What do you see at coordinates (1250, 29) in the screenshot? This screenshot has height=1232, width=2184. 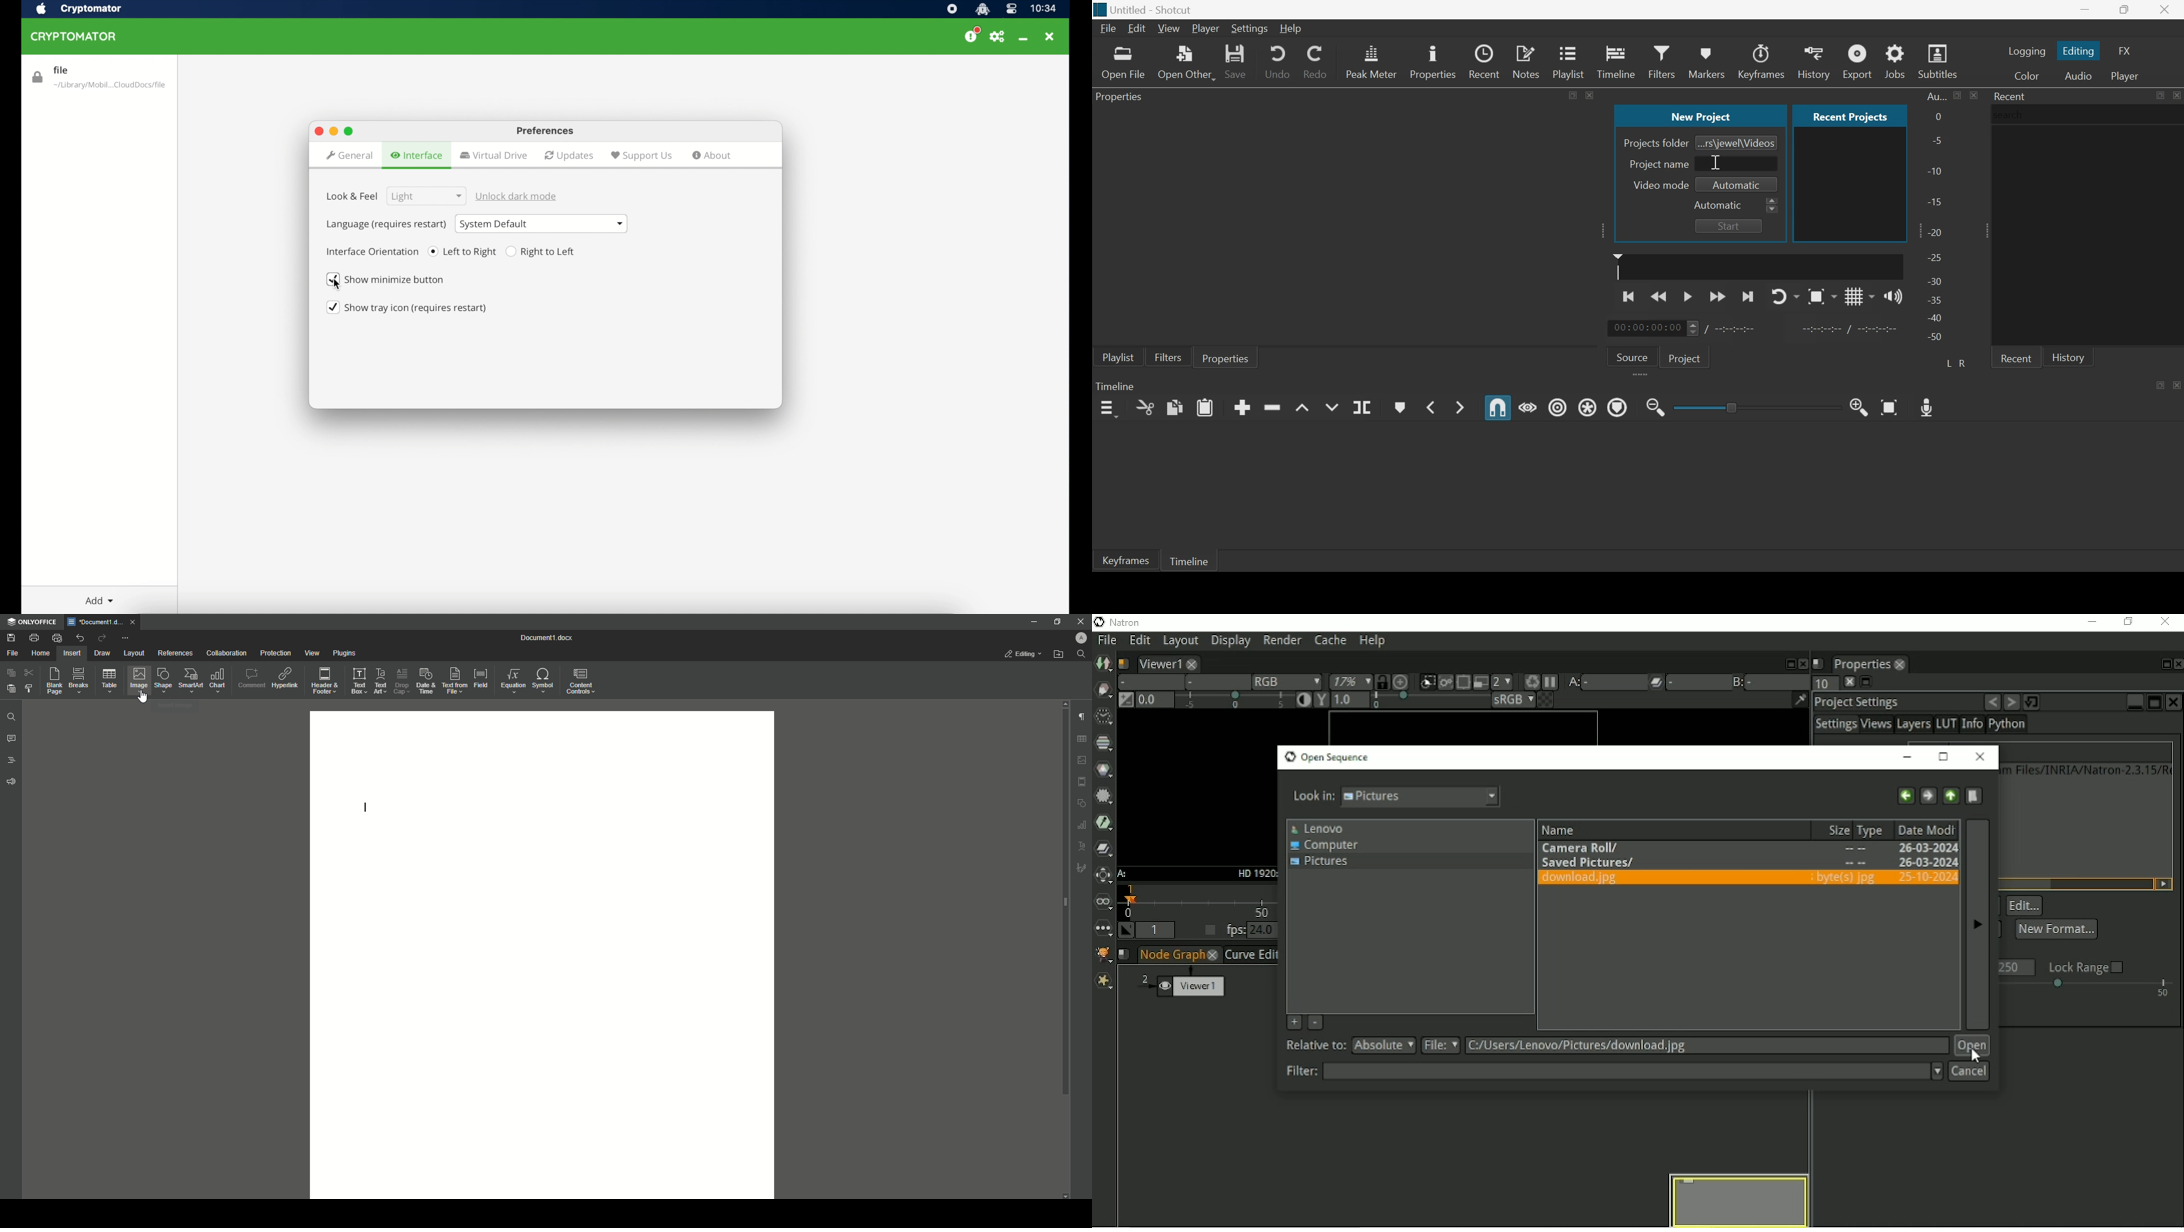 I see `Settings` at bounding box center [1250, 29].